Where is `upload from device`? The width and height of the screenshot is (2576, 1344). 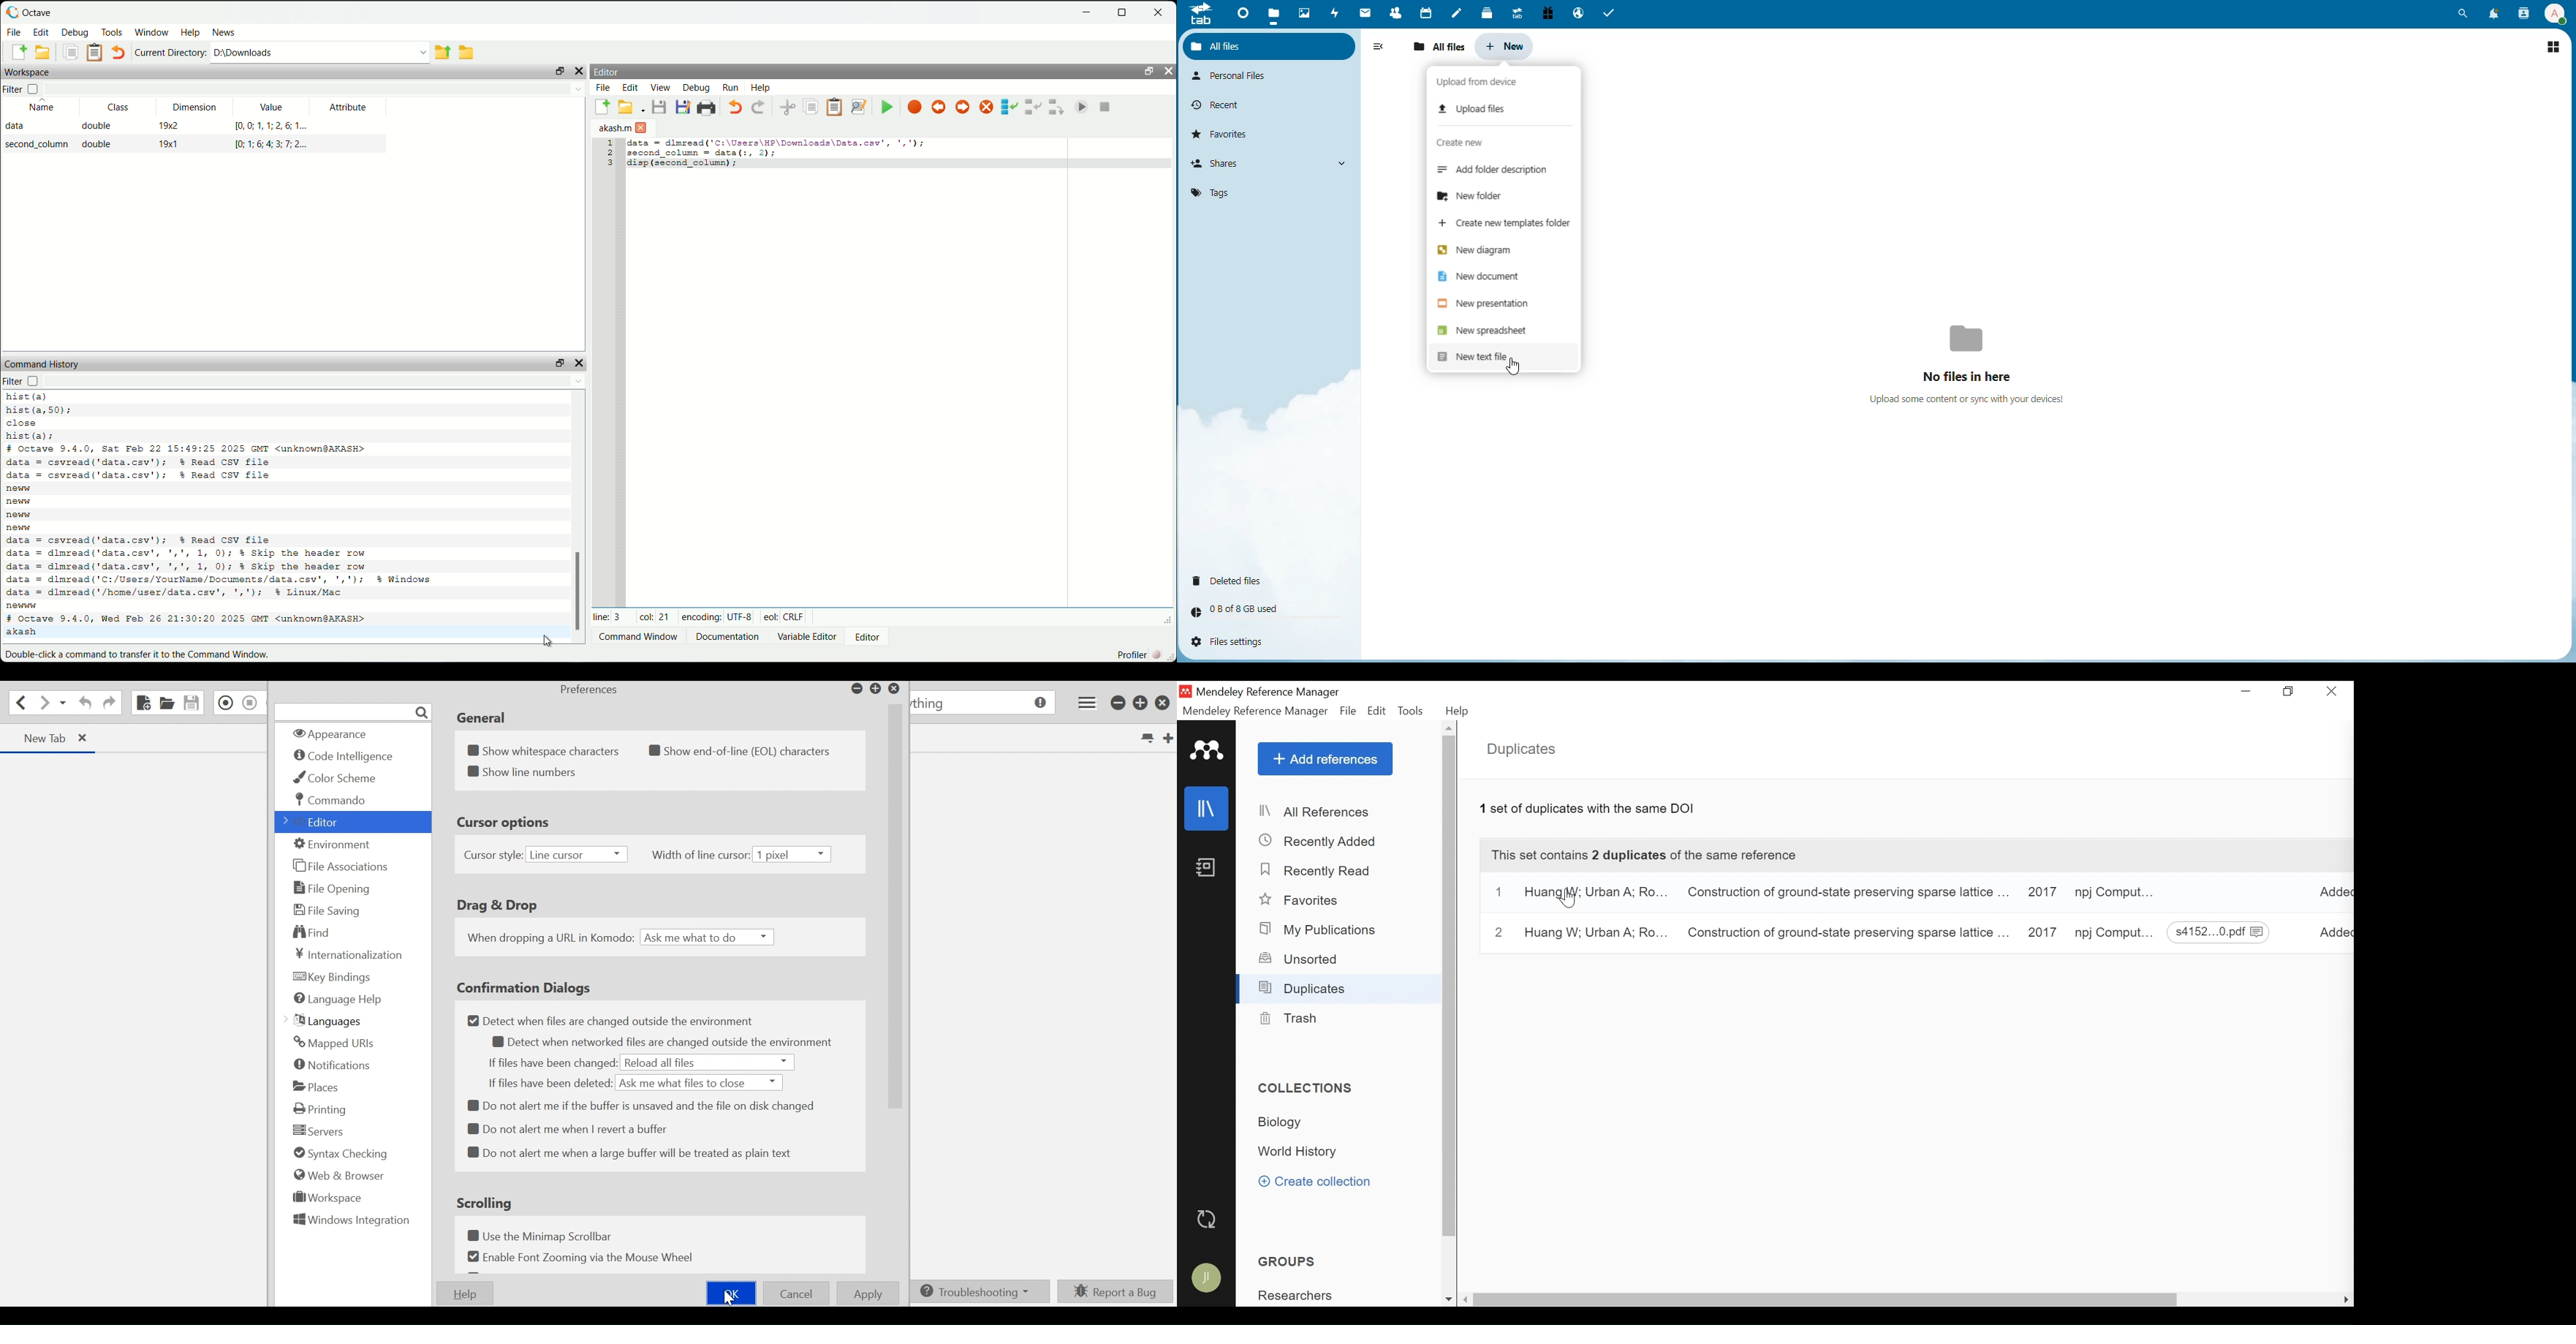
upload from device is located at coordinates (1485, 81).